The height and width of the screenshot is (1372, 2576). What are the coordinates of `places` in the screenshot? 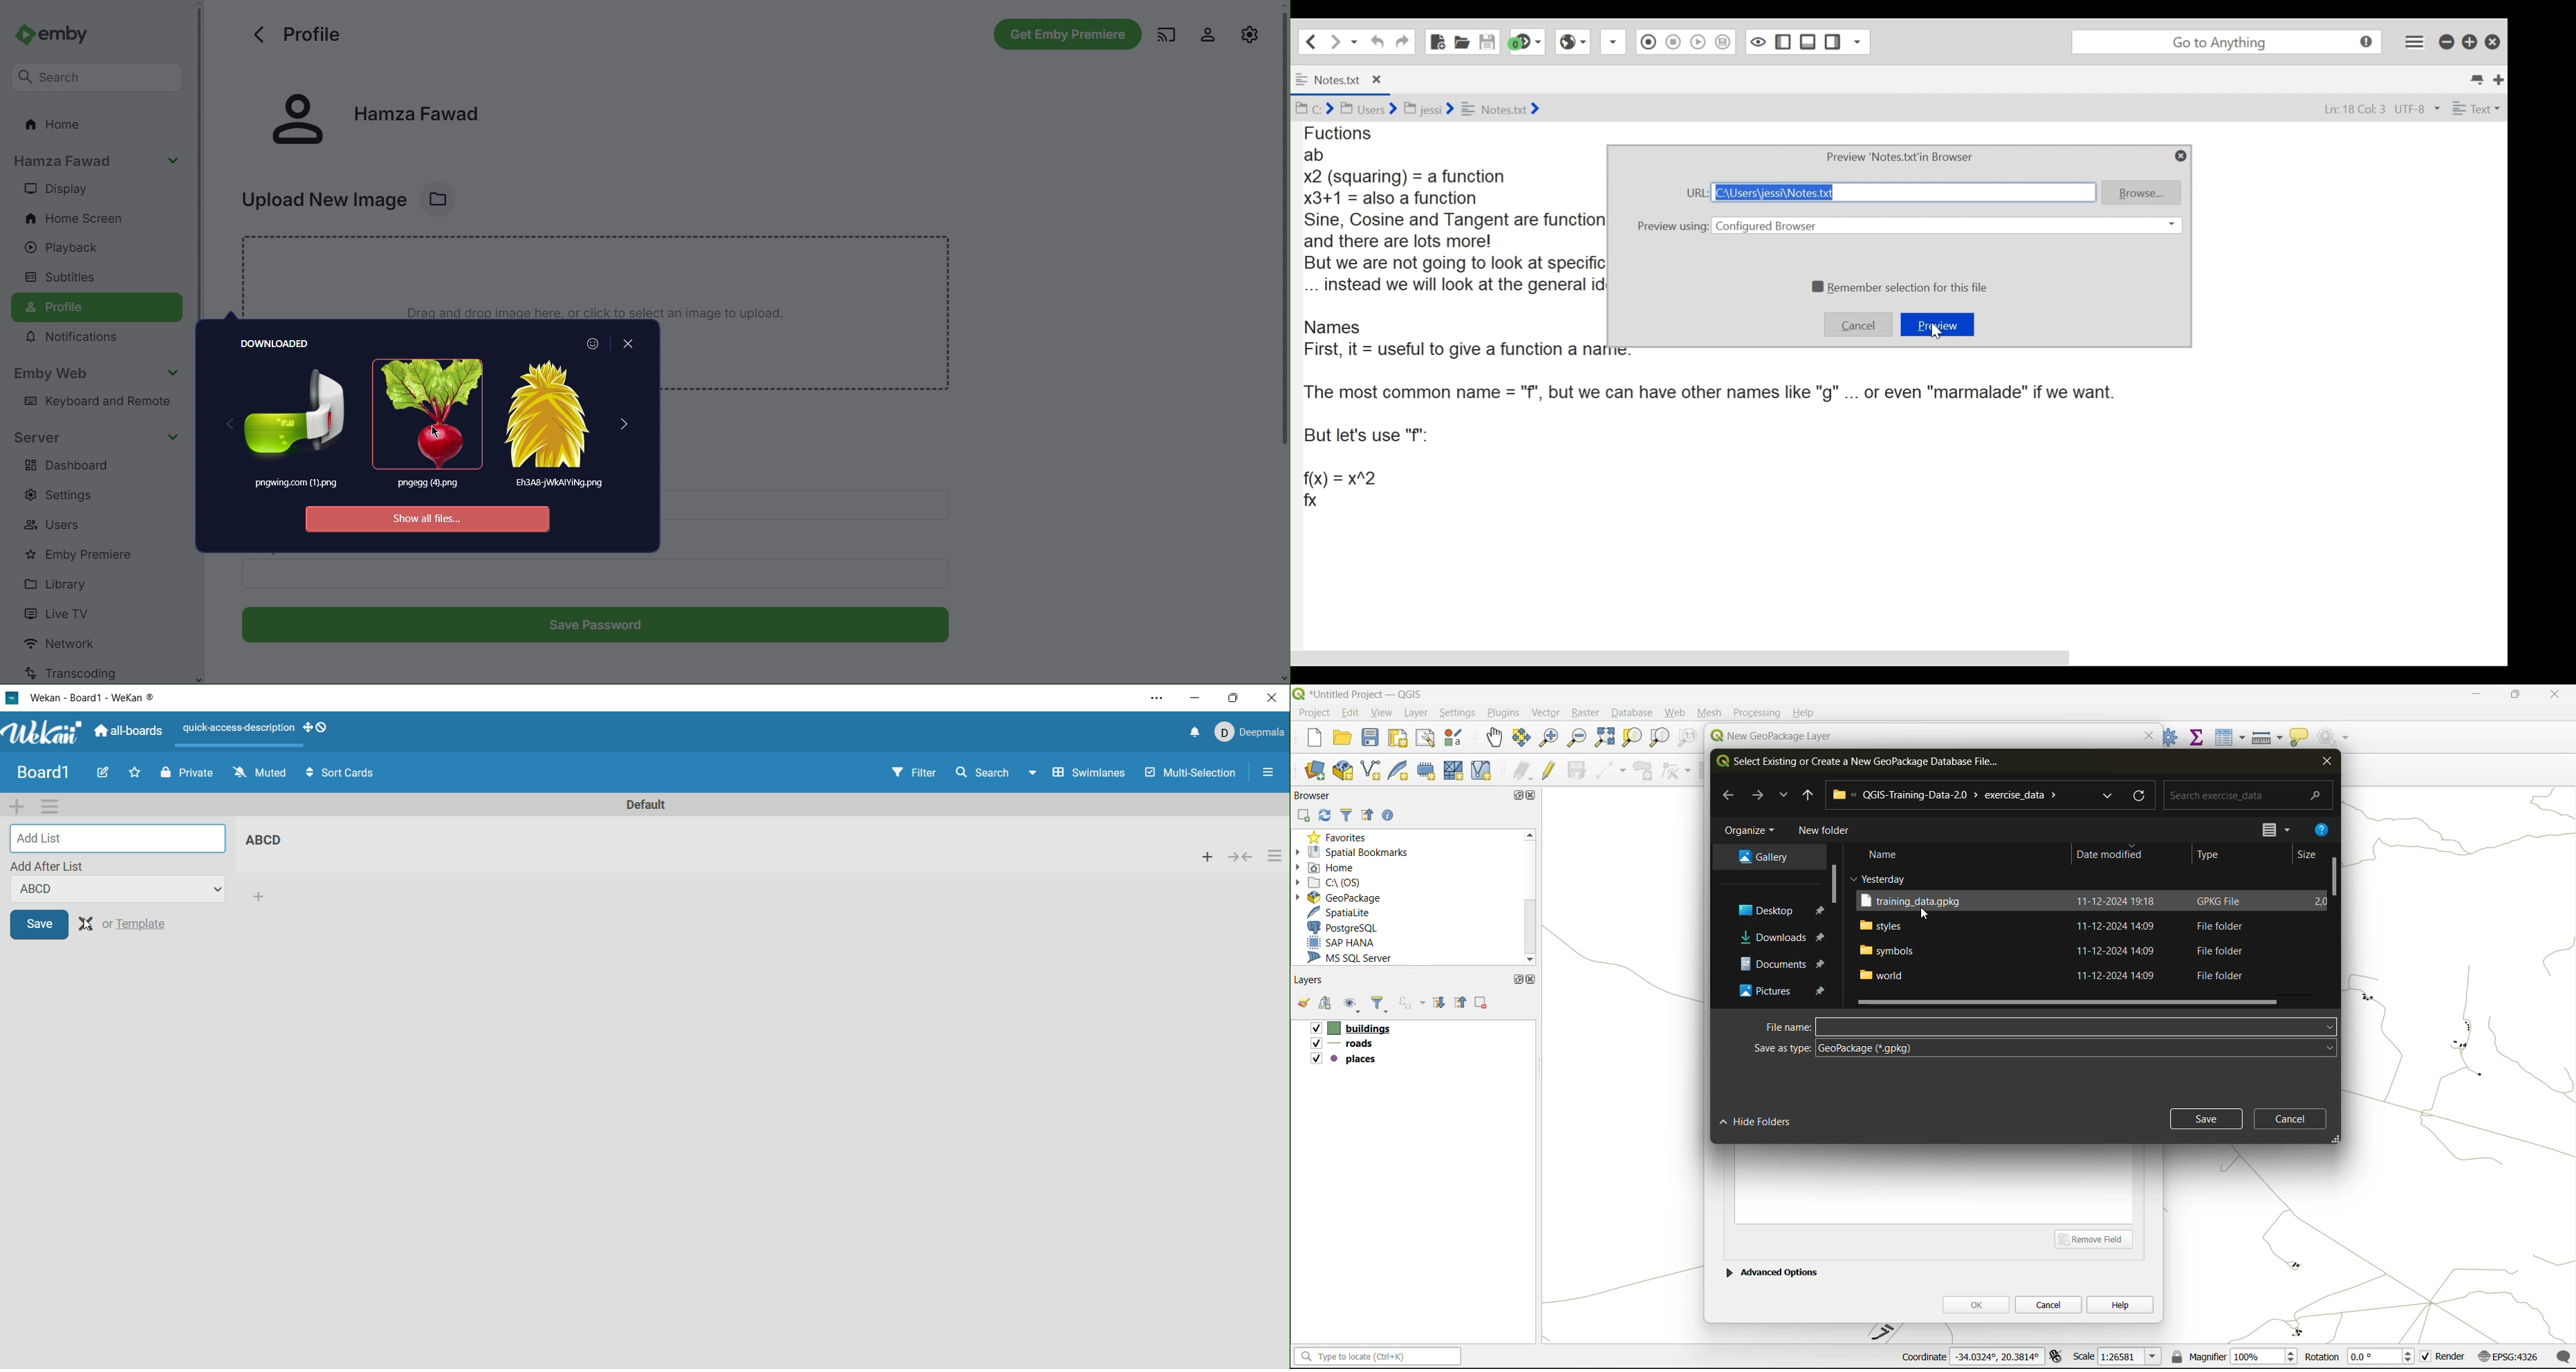 It's located at (1344, 1061).